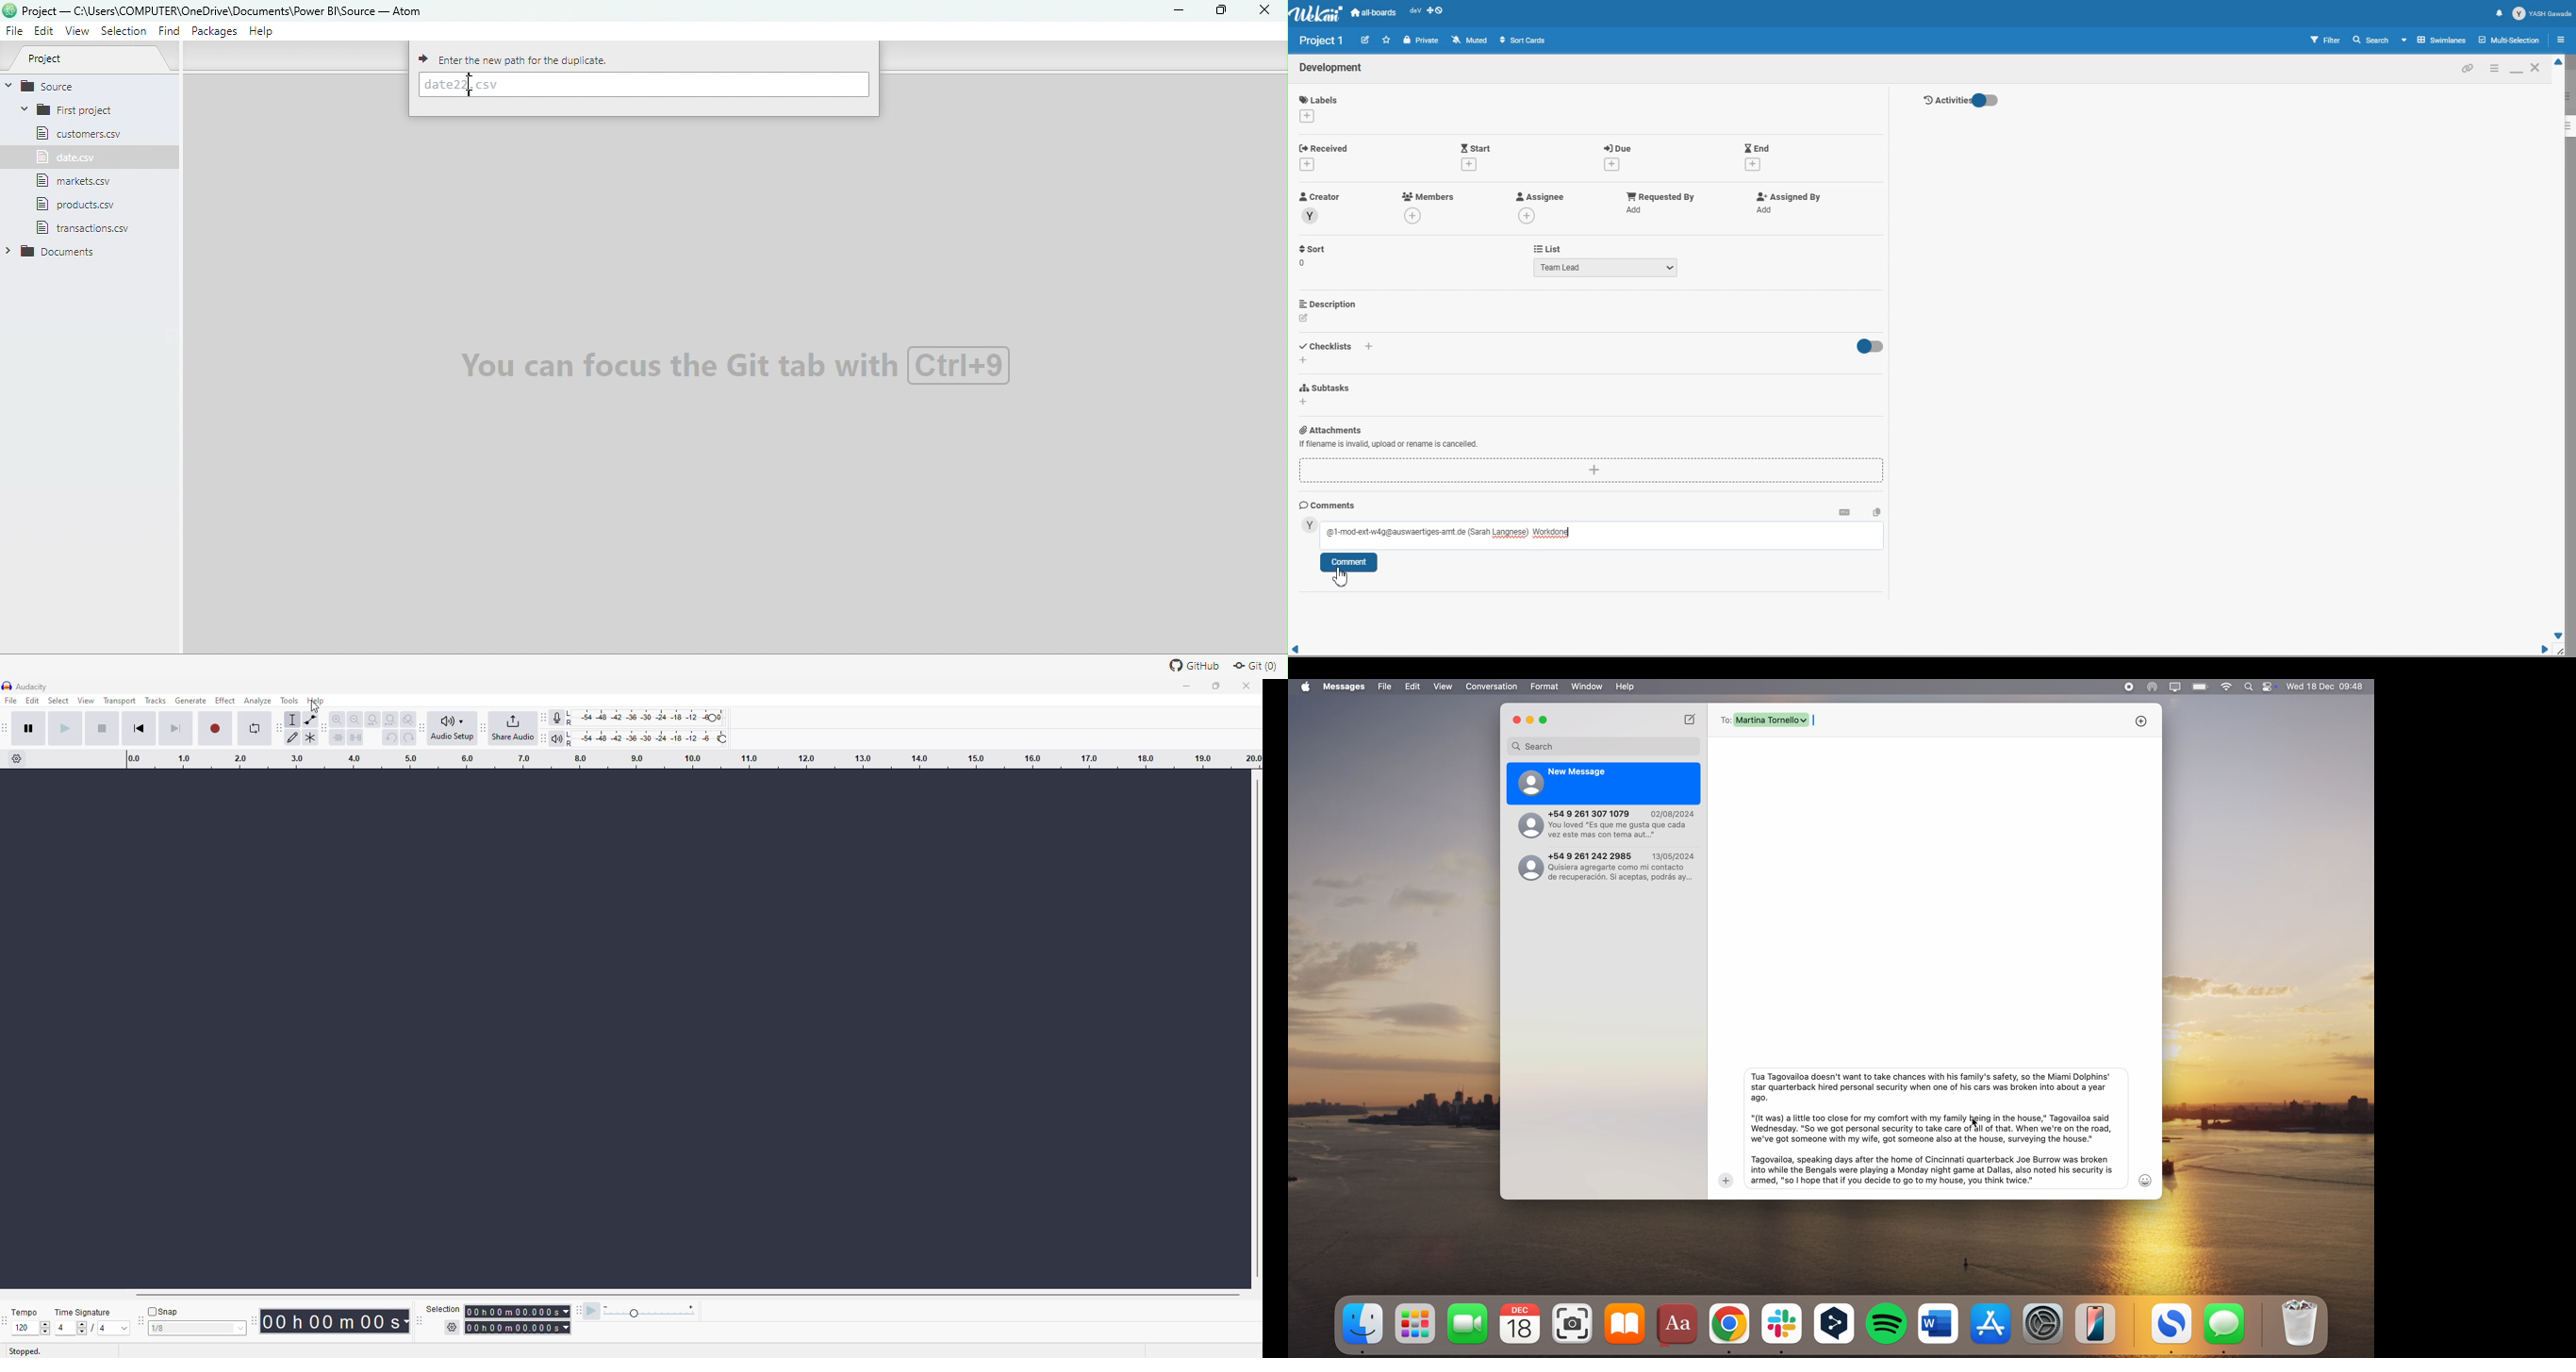 The image size is (2576, 1372). I want to click on Add Due date, so click(1619, 146).